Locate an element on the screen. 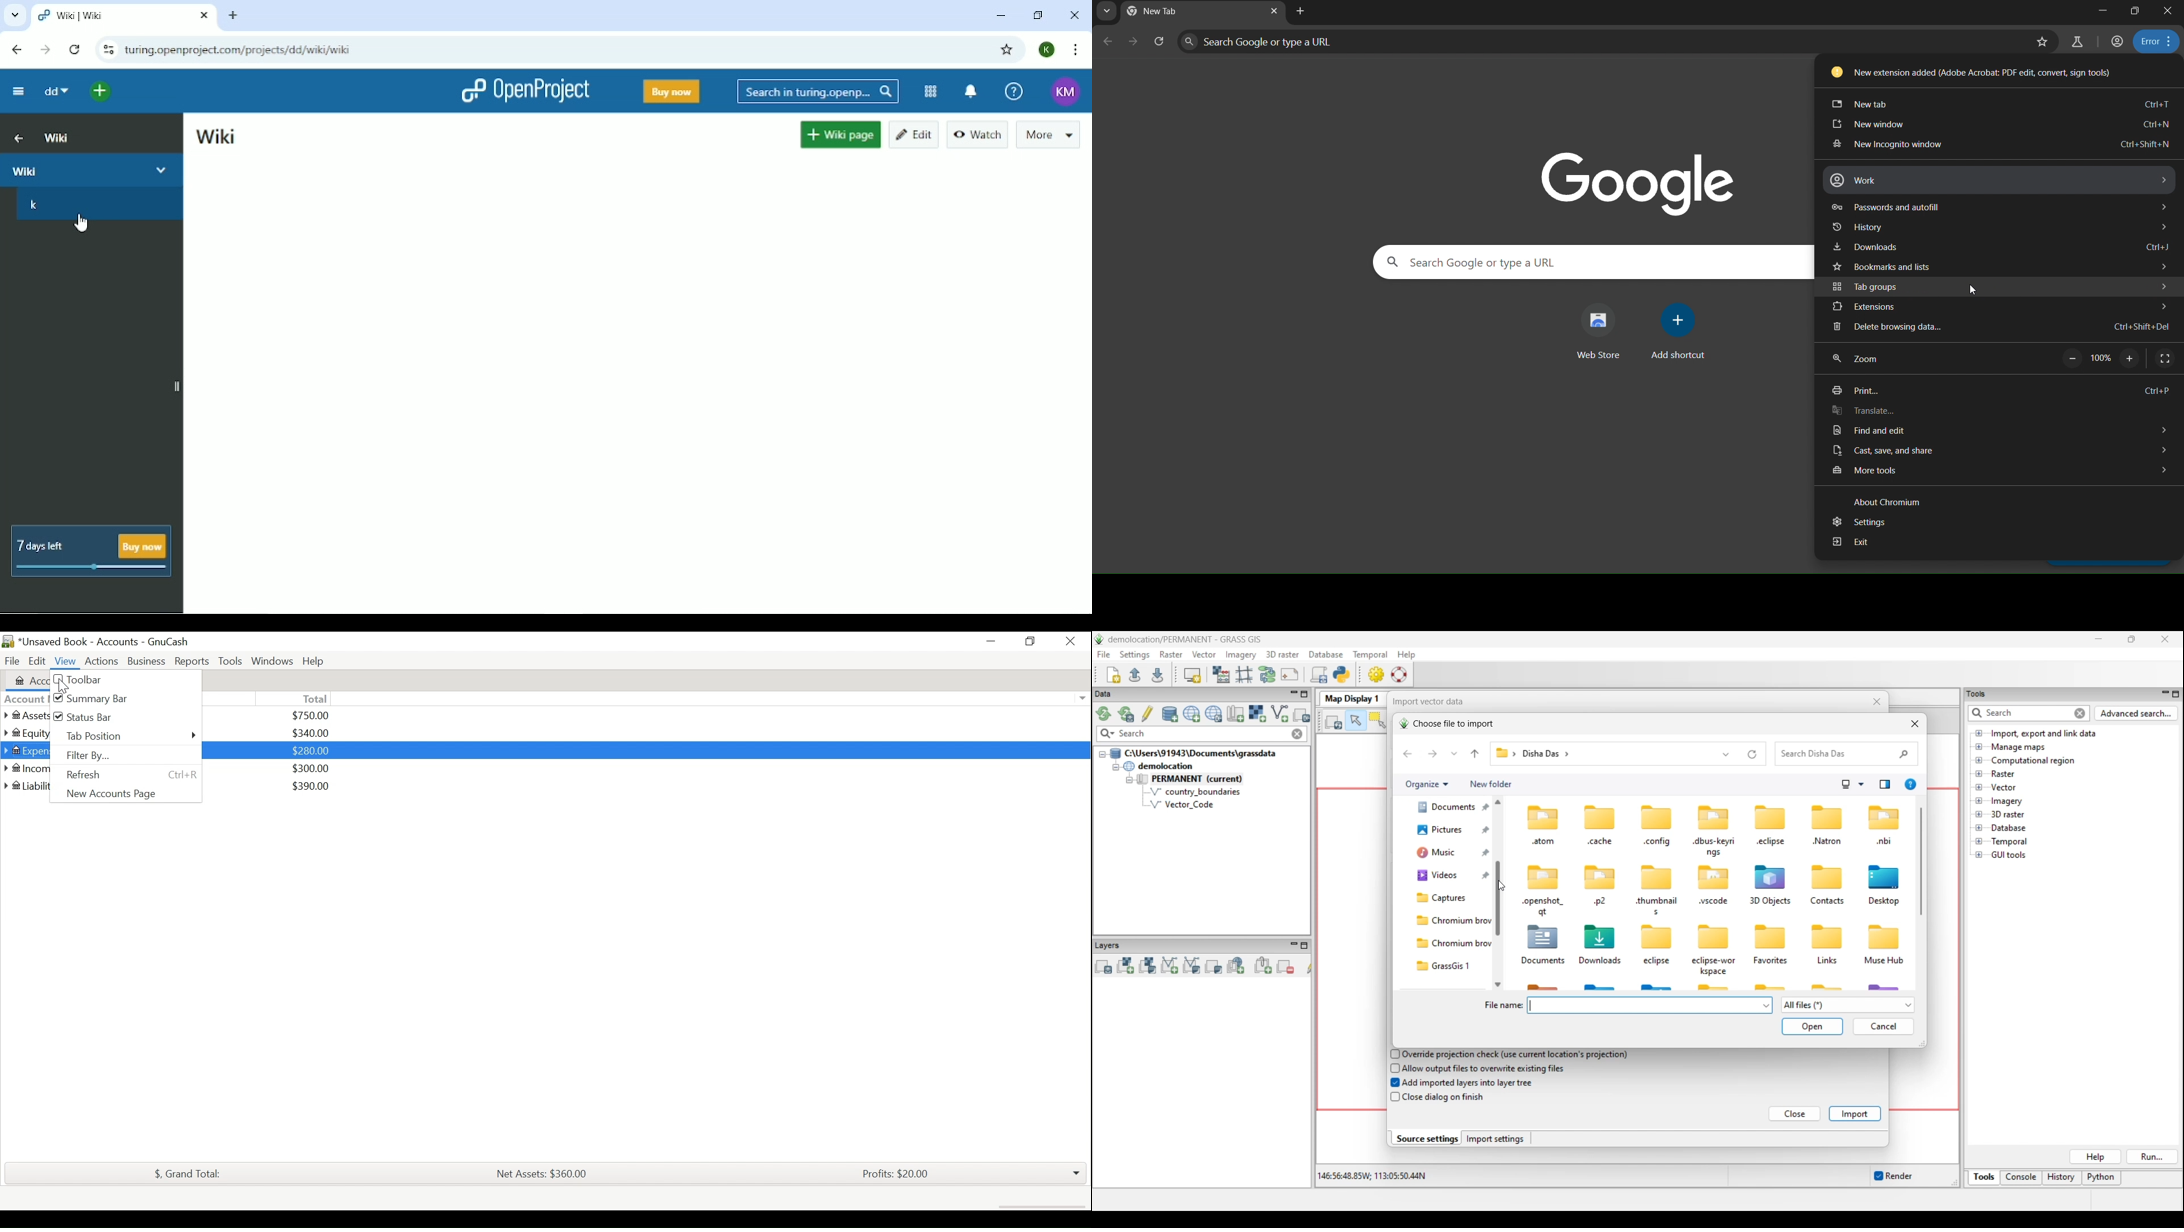  To notification center is located at coordinates (971, 91).